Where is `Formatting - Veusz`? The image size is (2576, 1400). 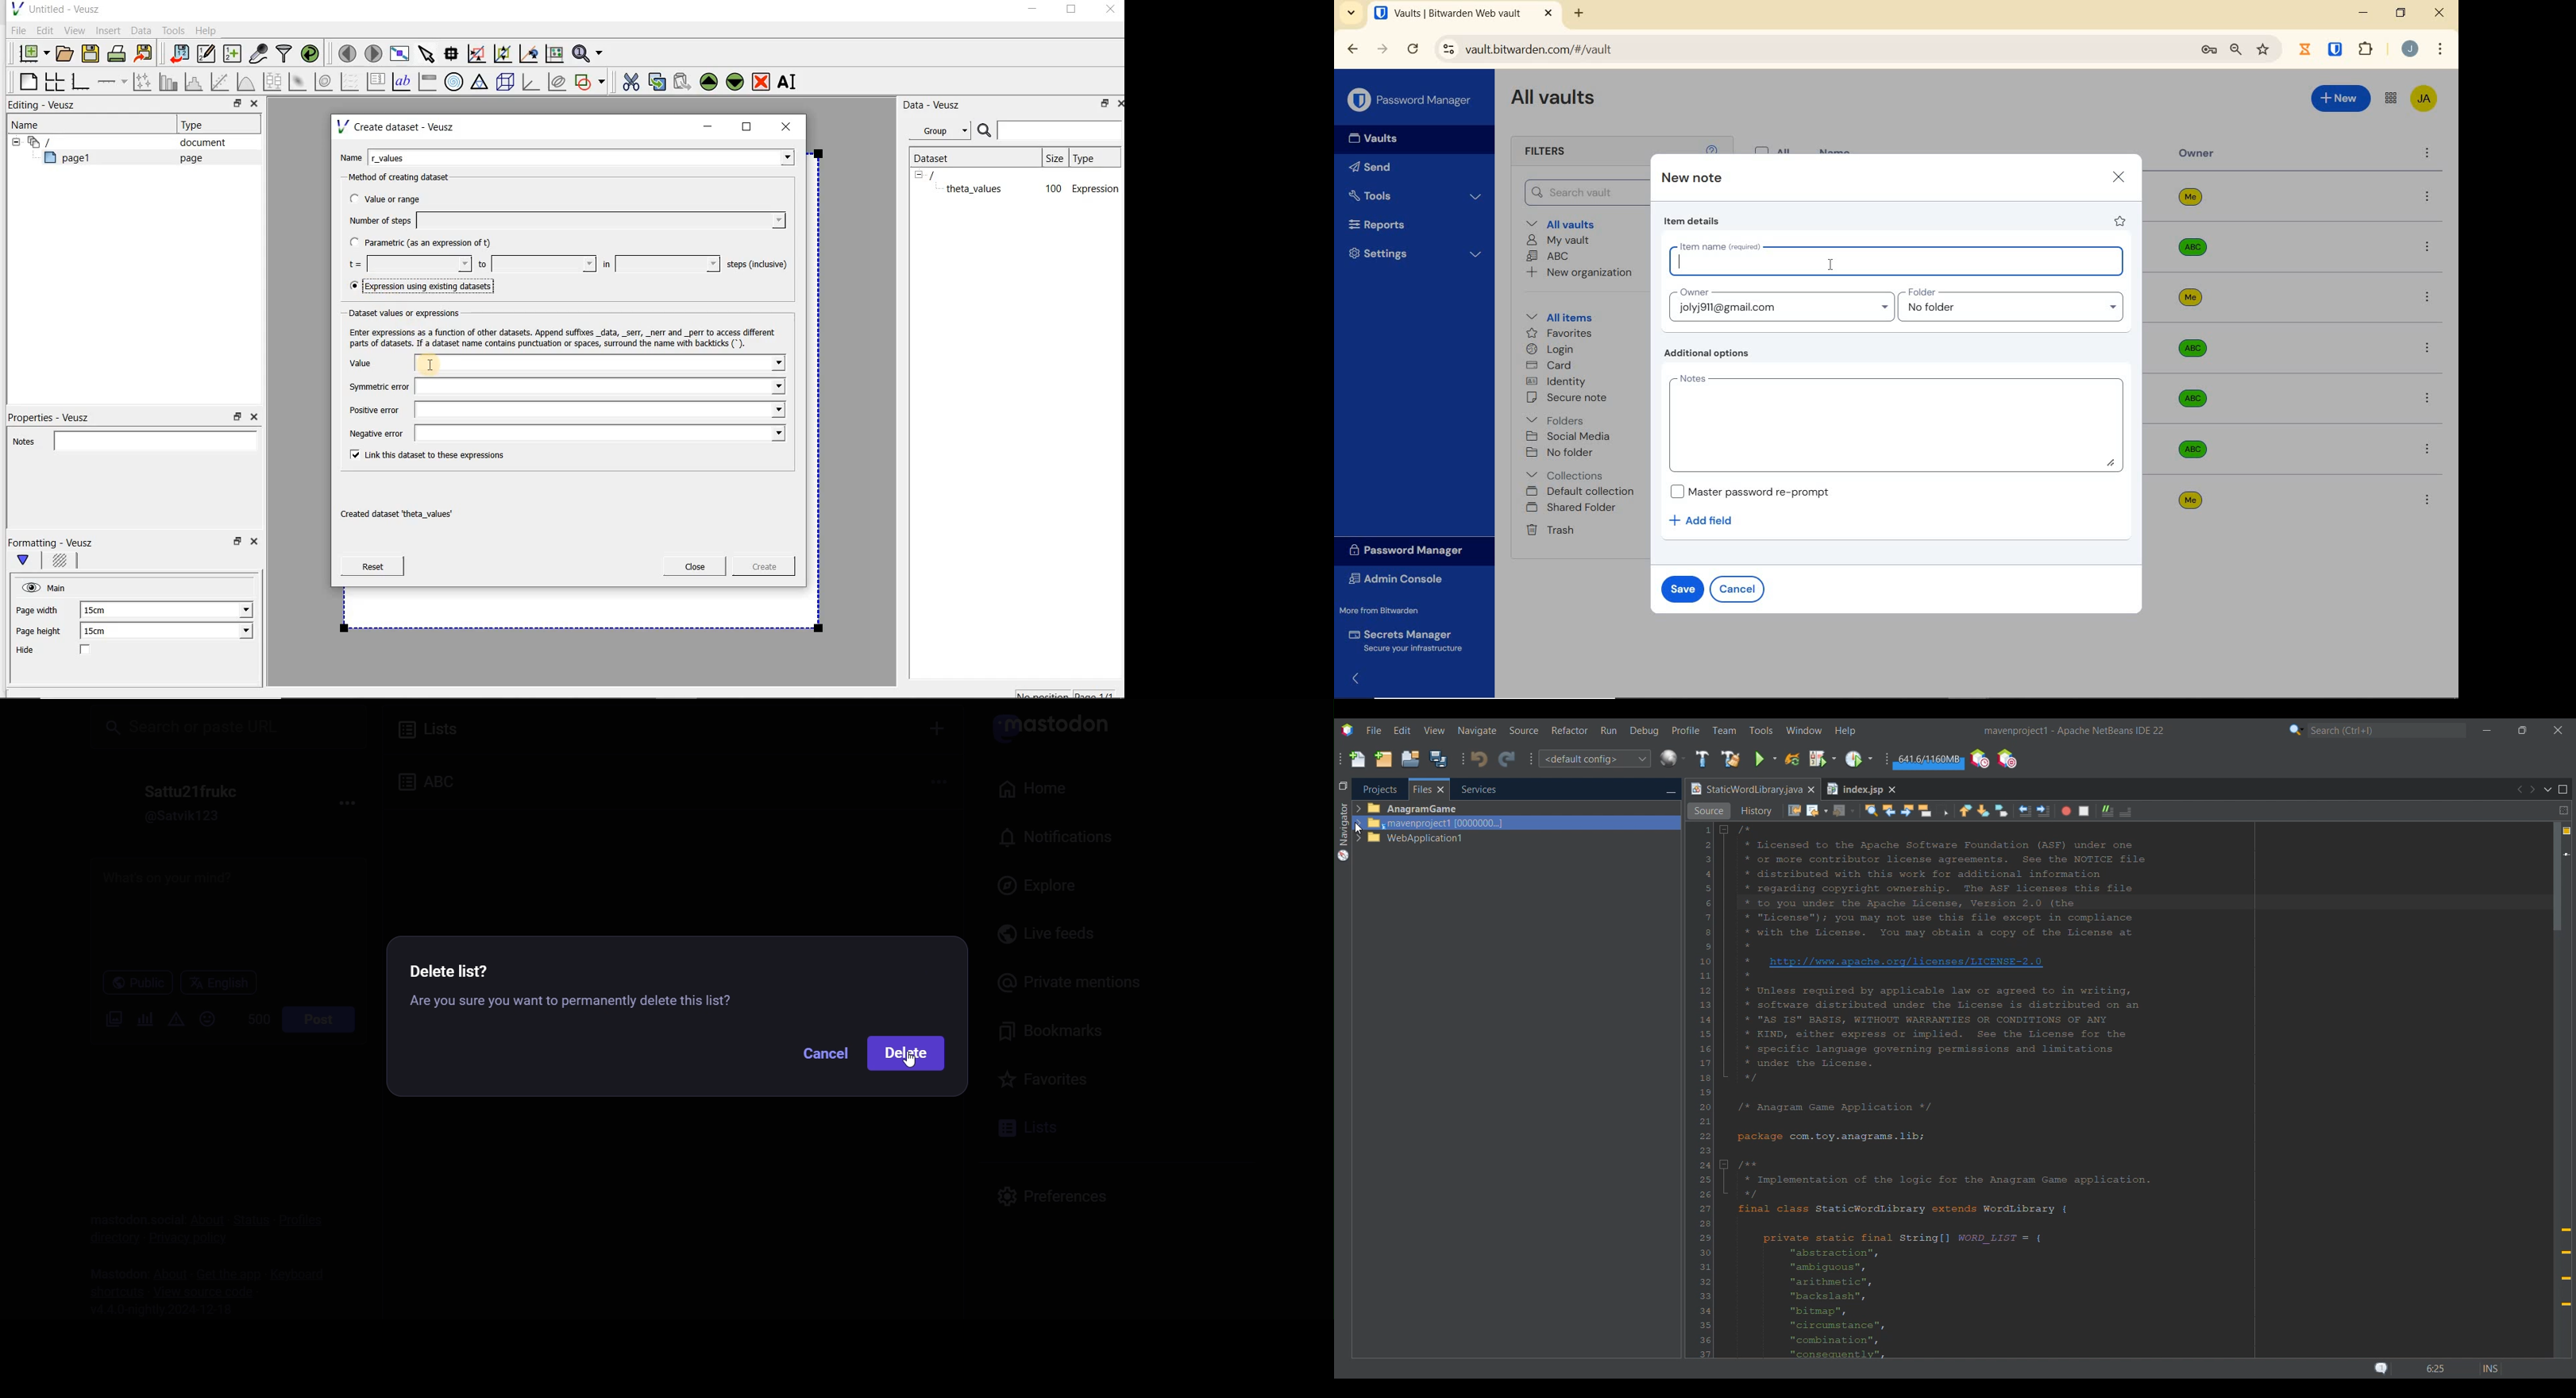 Formatting - Veusz is located at coordinates (52, 542).